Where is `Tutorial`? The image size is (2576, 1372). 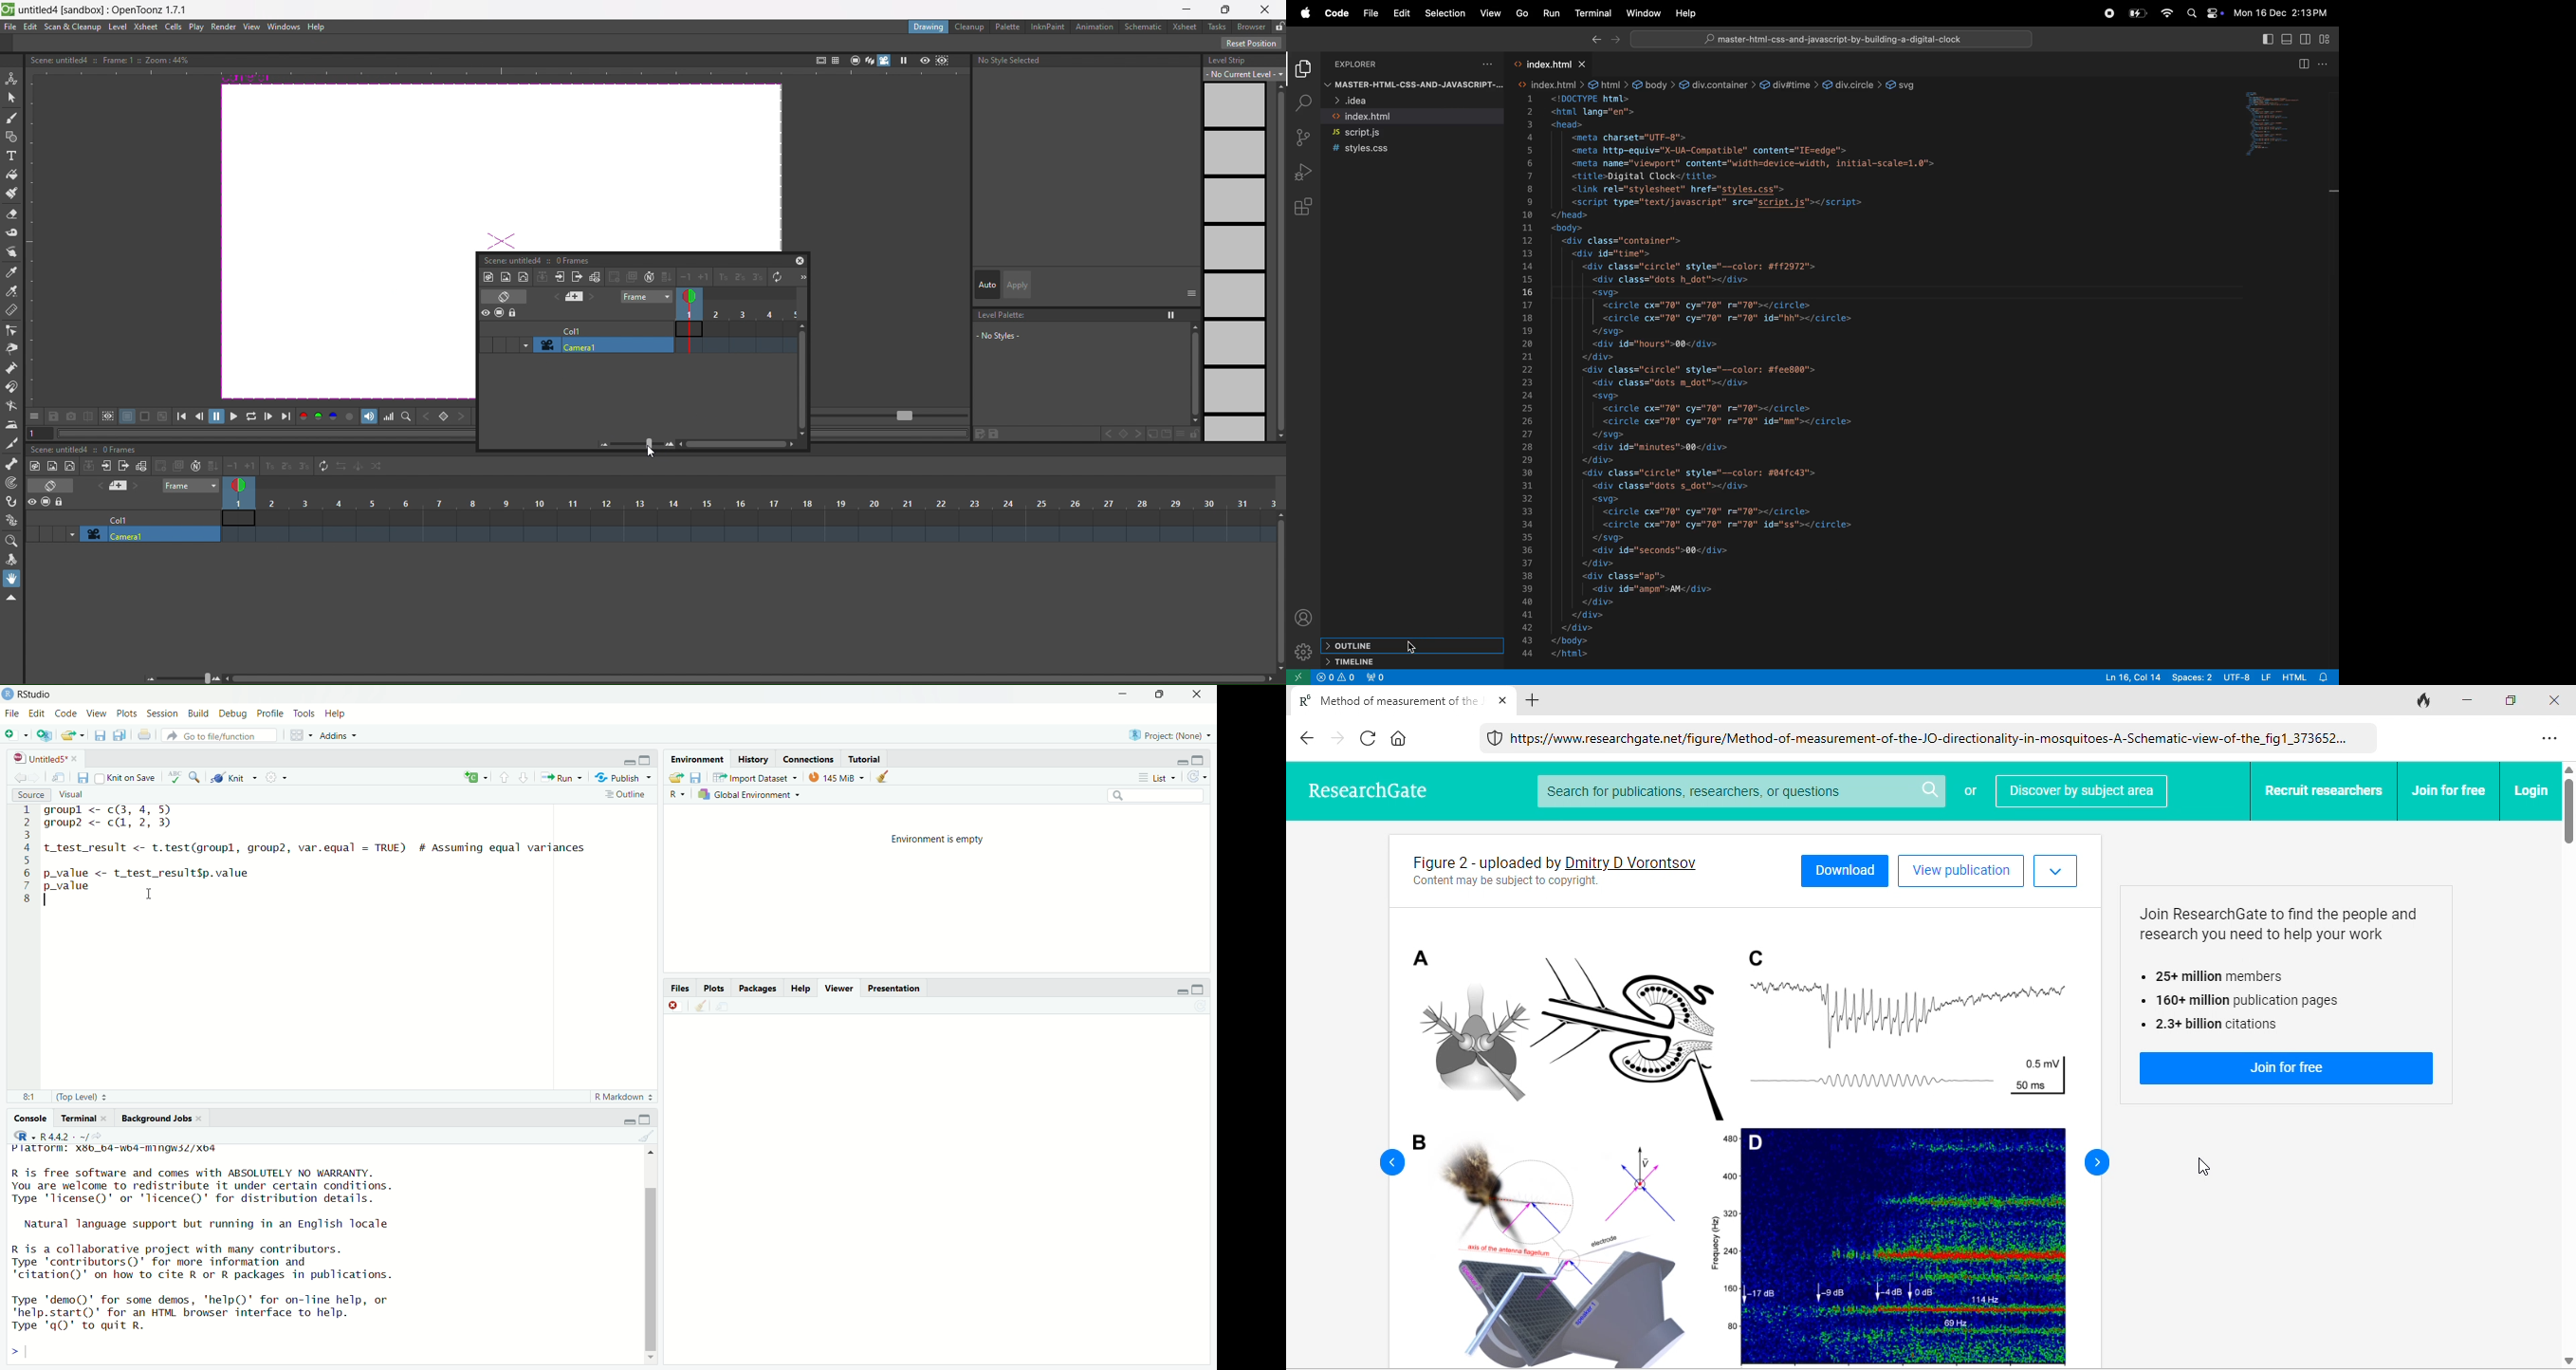 Tutorial is located at coordinates (868, 759).